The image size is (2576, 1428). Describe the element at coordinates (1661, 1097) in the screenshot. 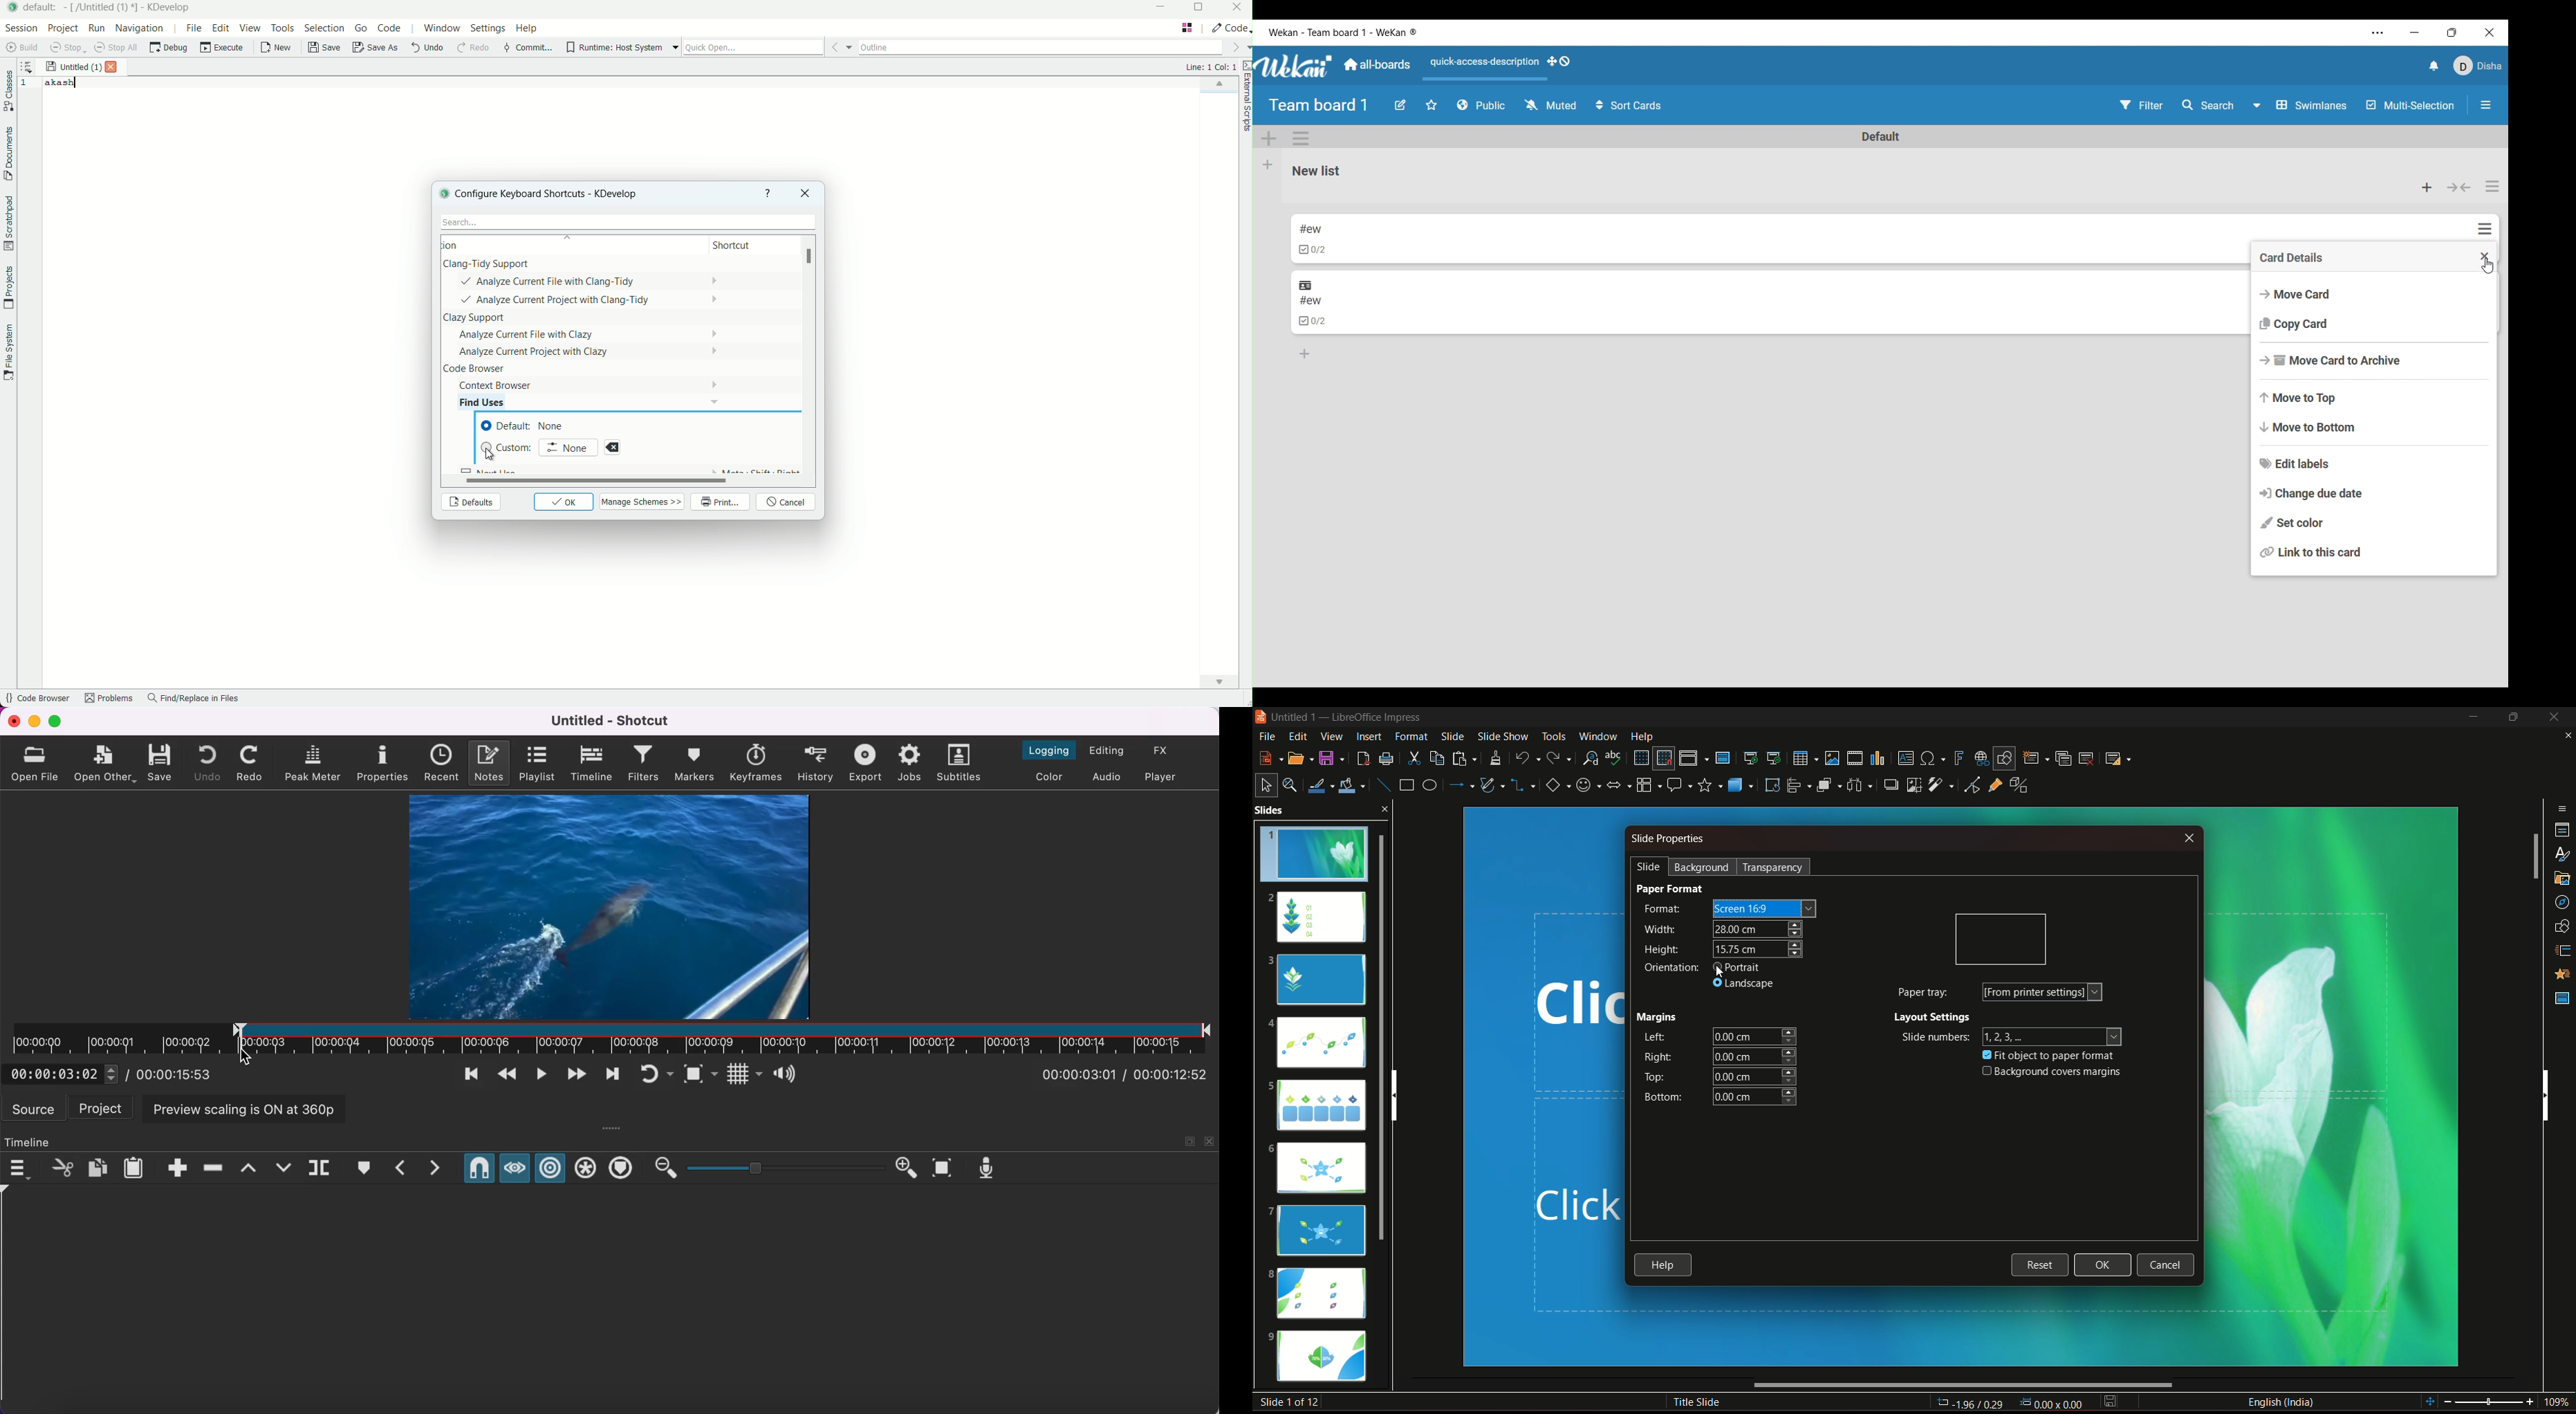

I see `bottom` at that location.